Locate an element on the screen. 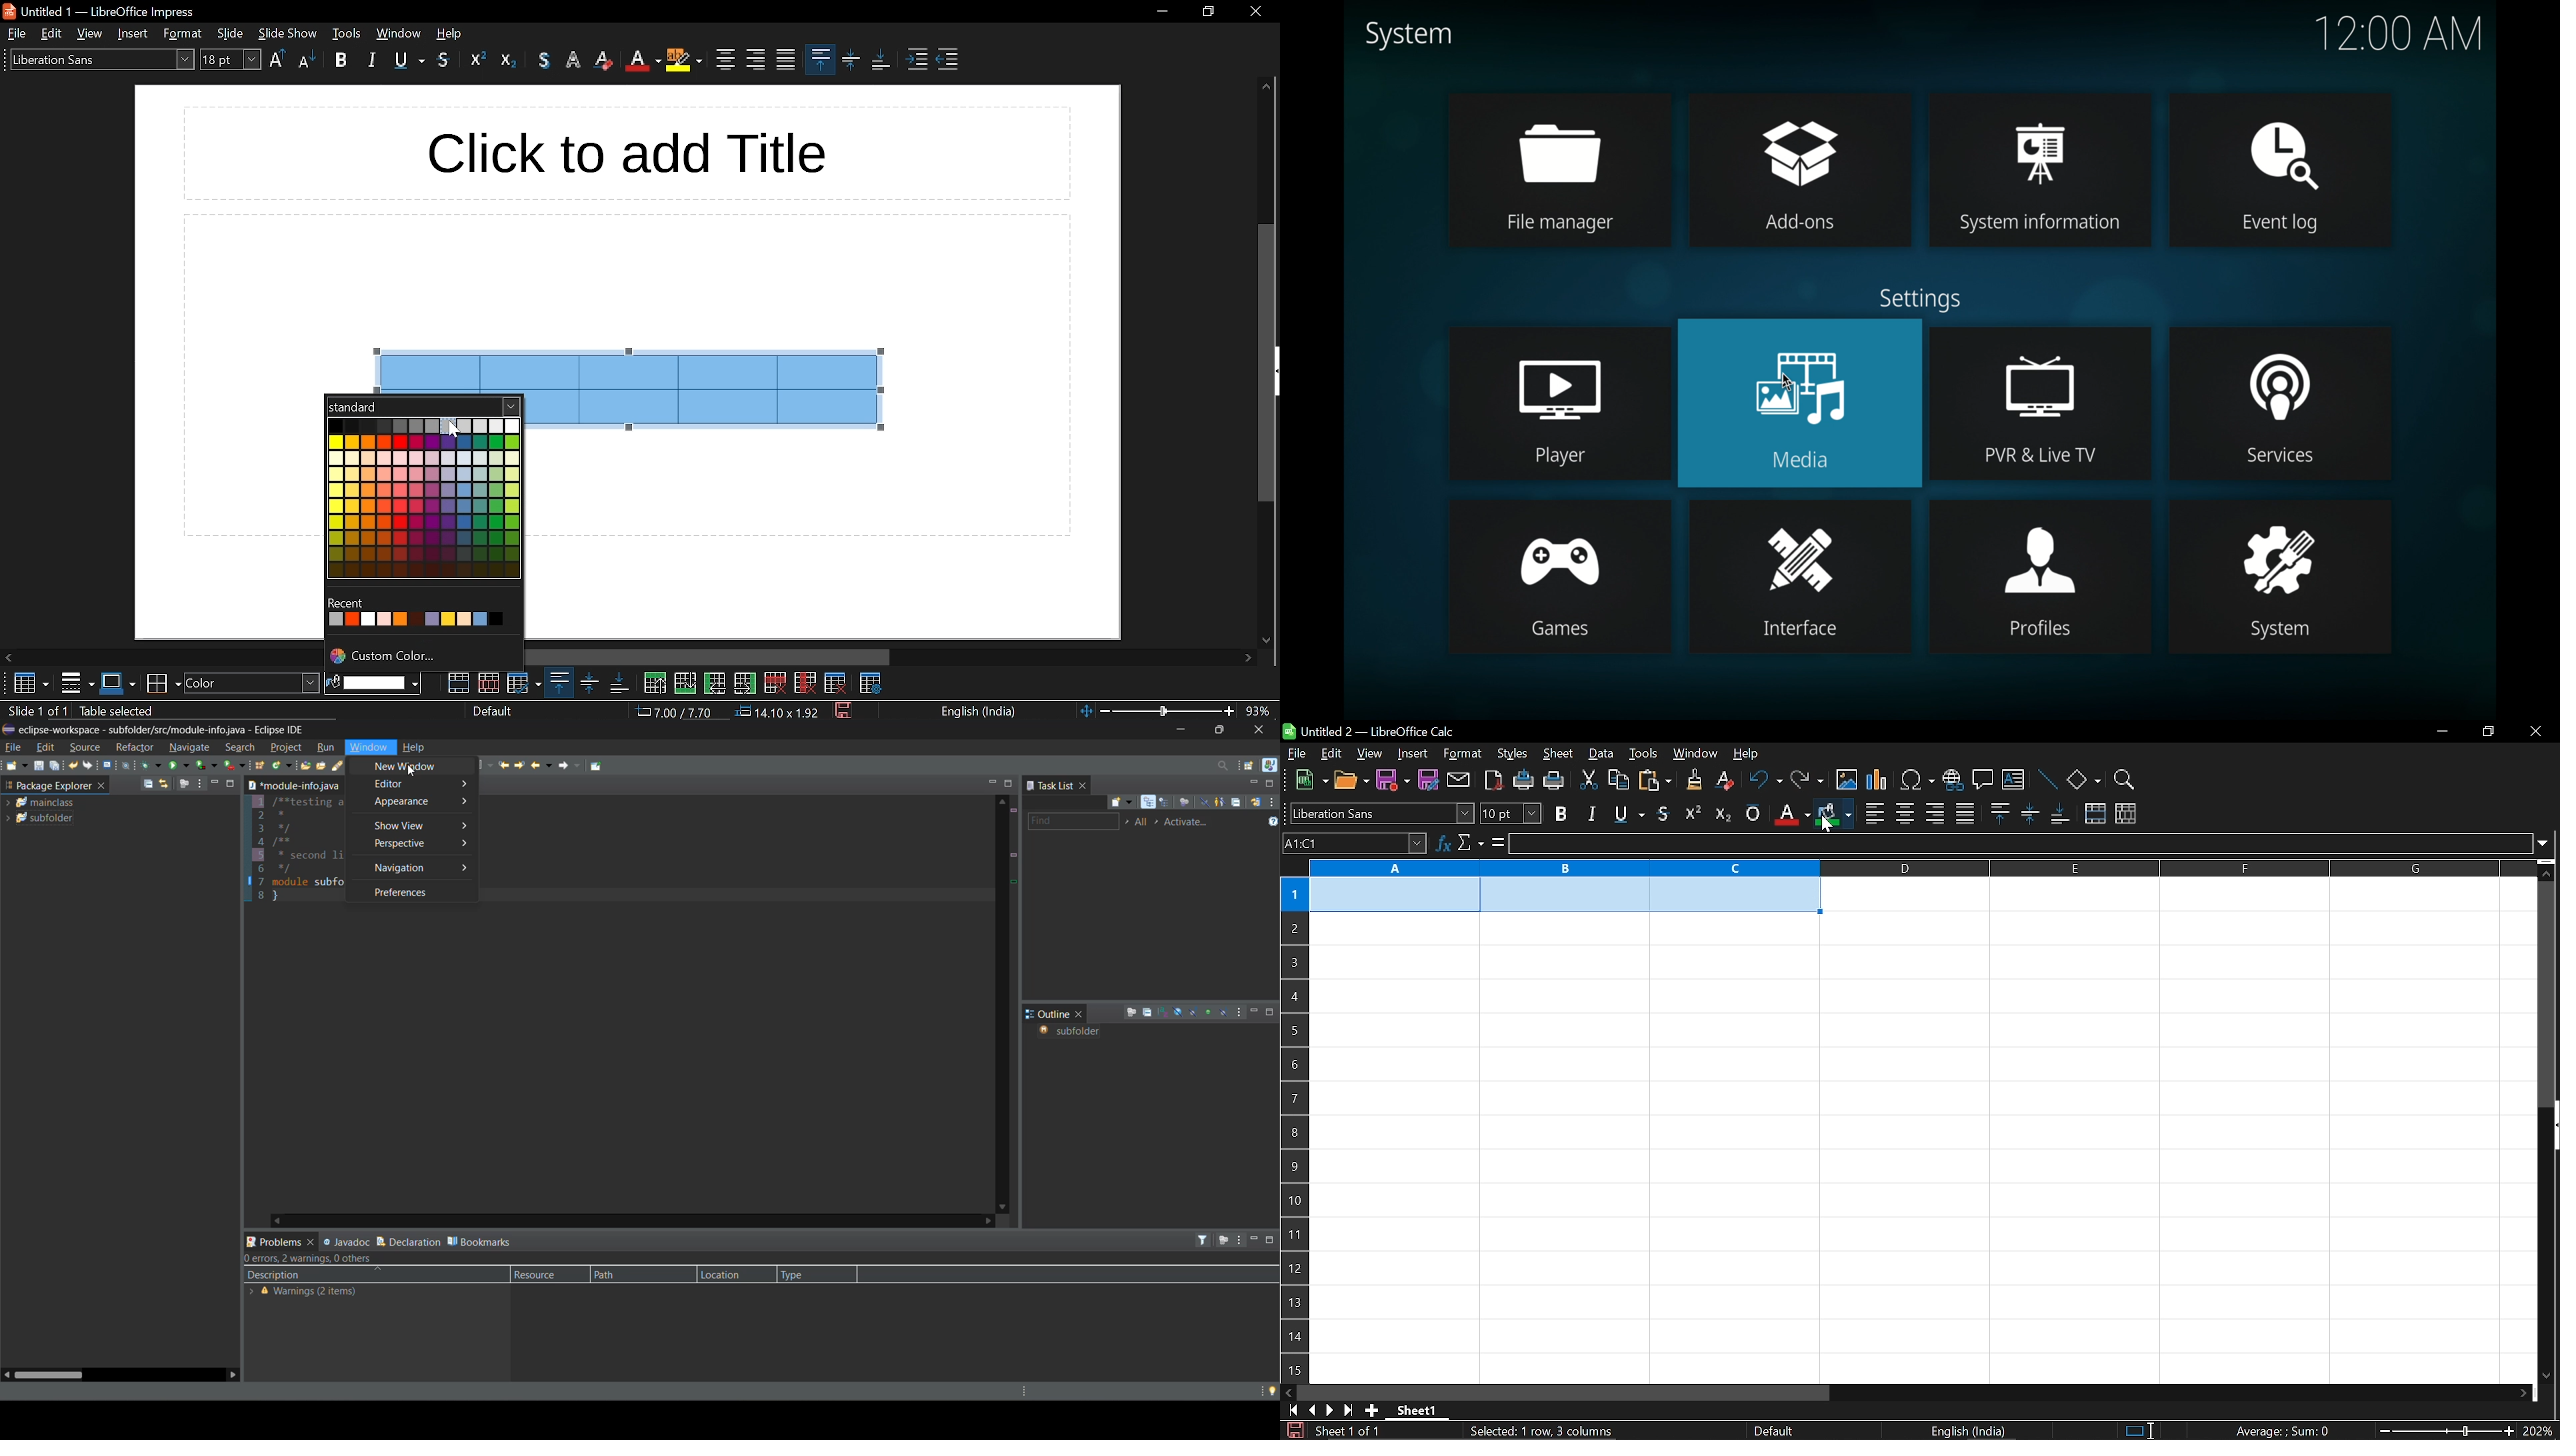 This screenshot has width=2576, height=1456. delete row  is located at coordinates (774, 682).